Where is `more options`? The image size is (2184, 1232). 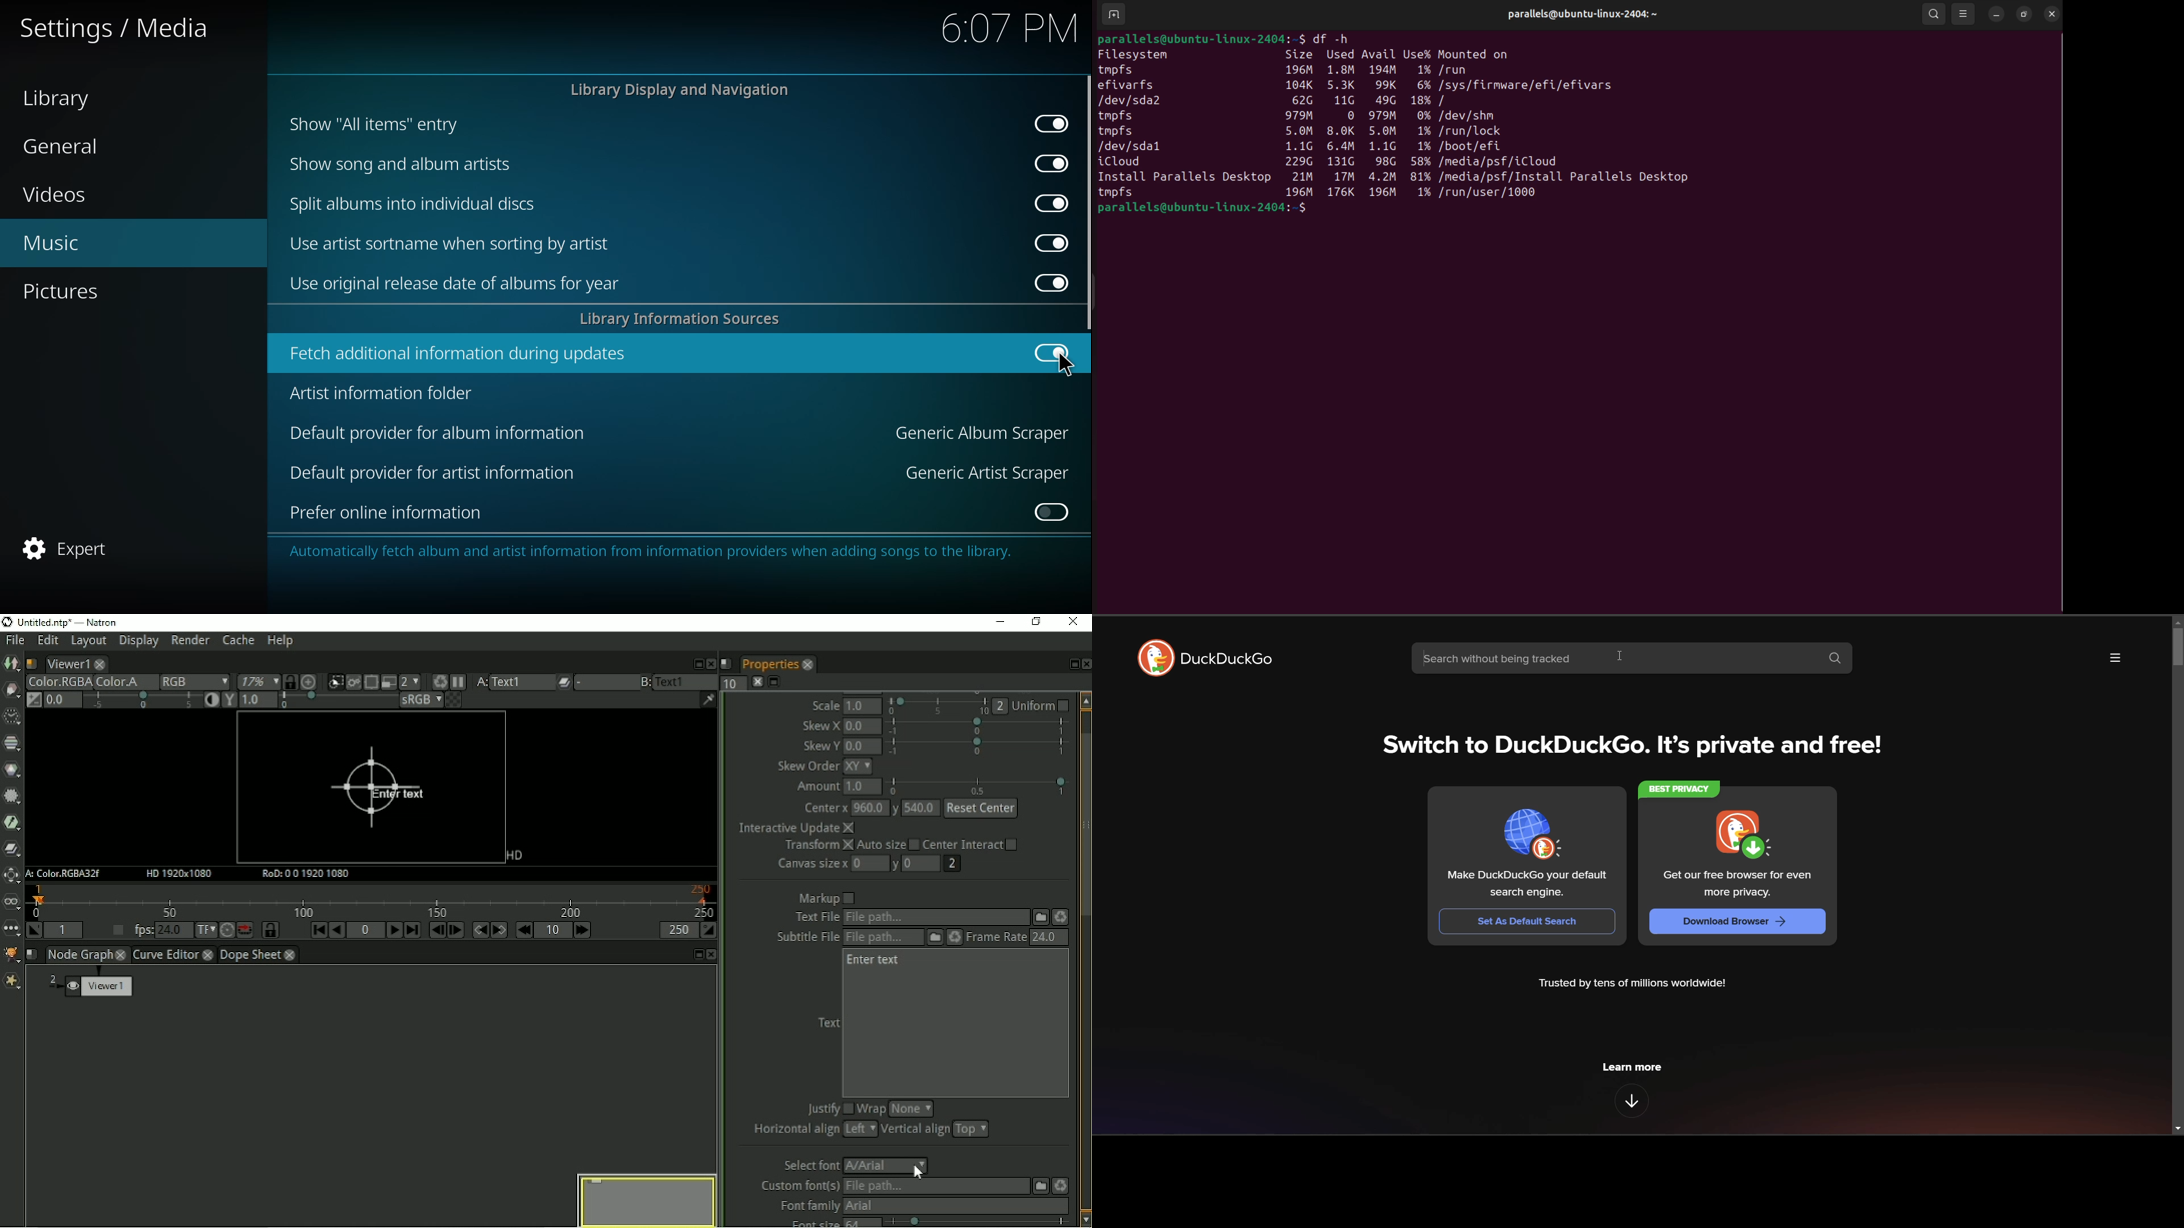
more options is located at coordinates (2118, 659).